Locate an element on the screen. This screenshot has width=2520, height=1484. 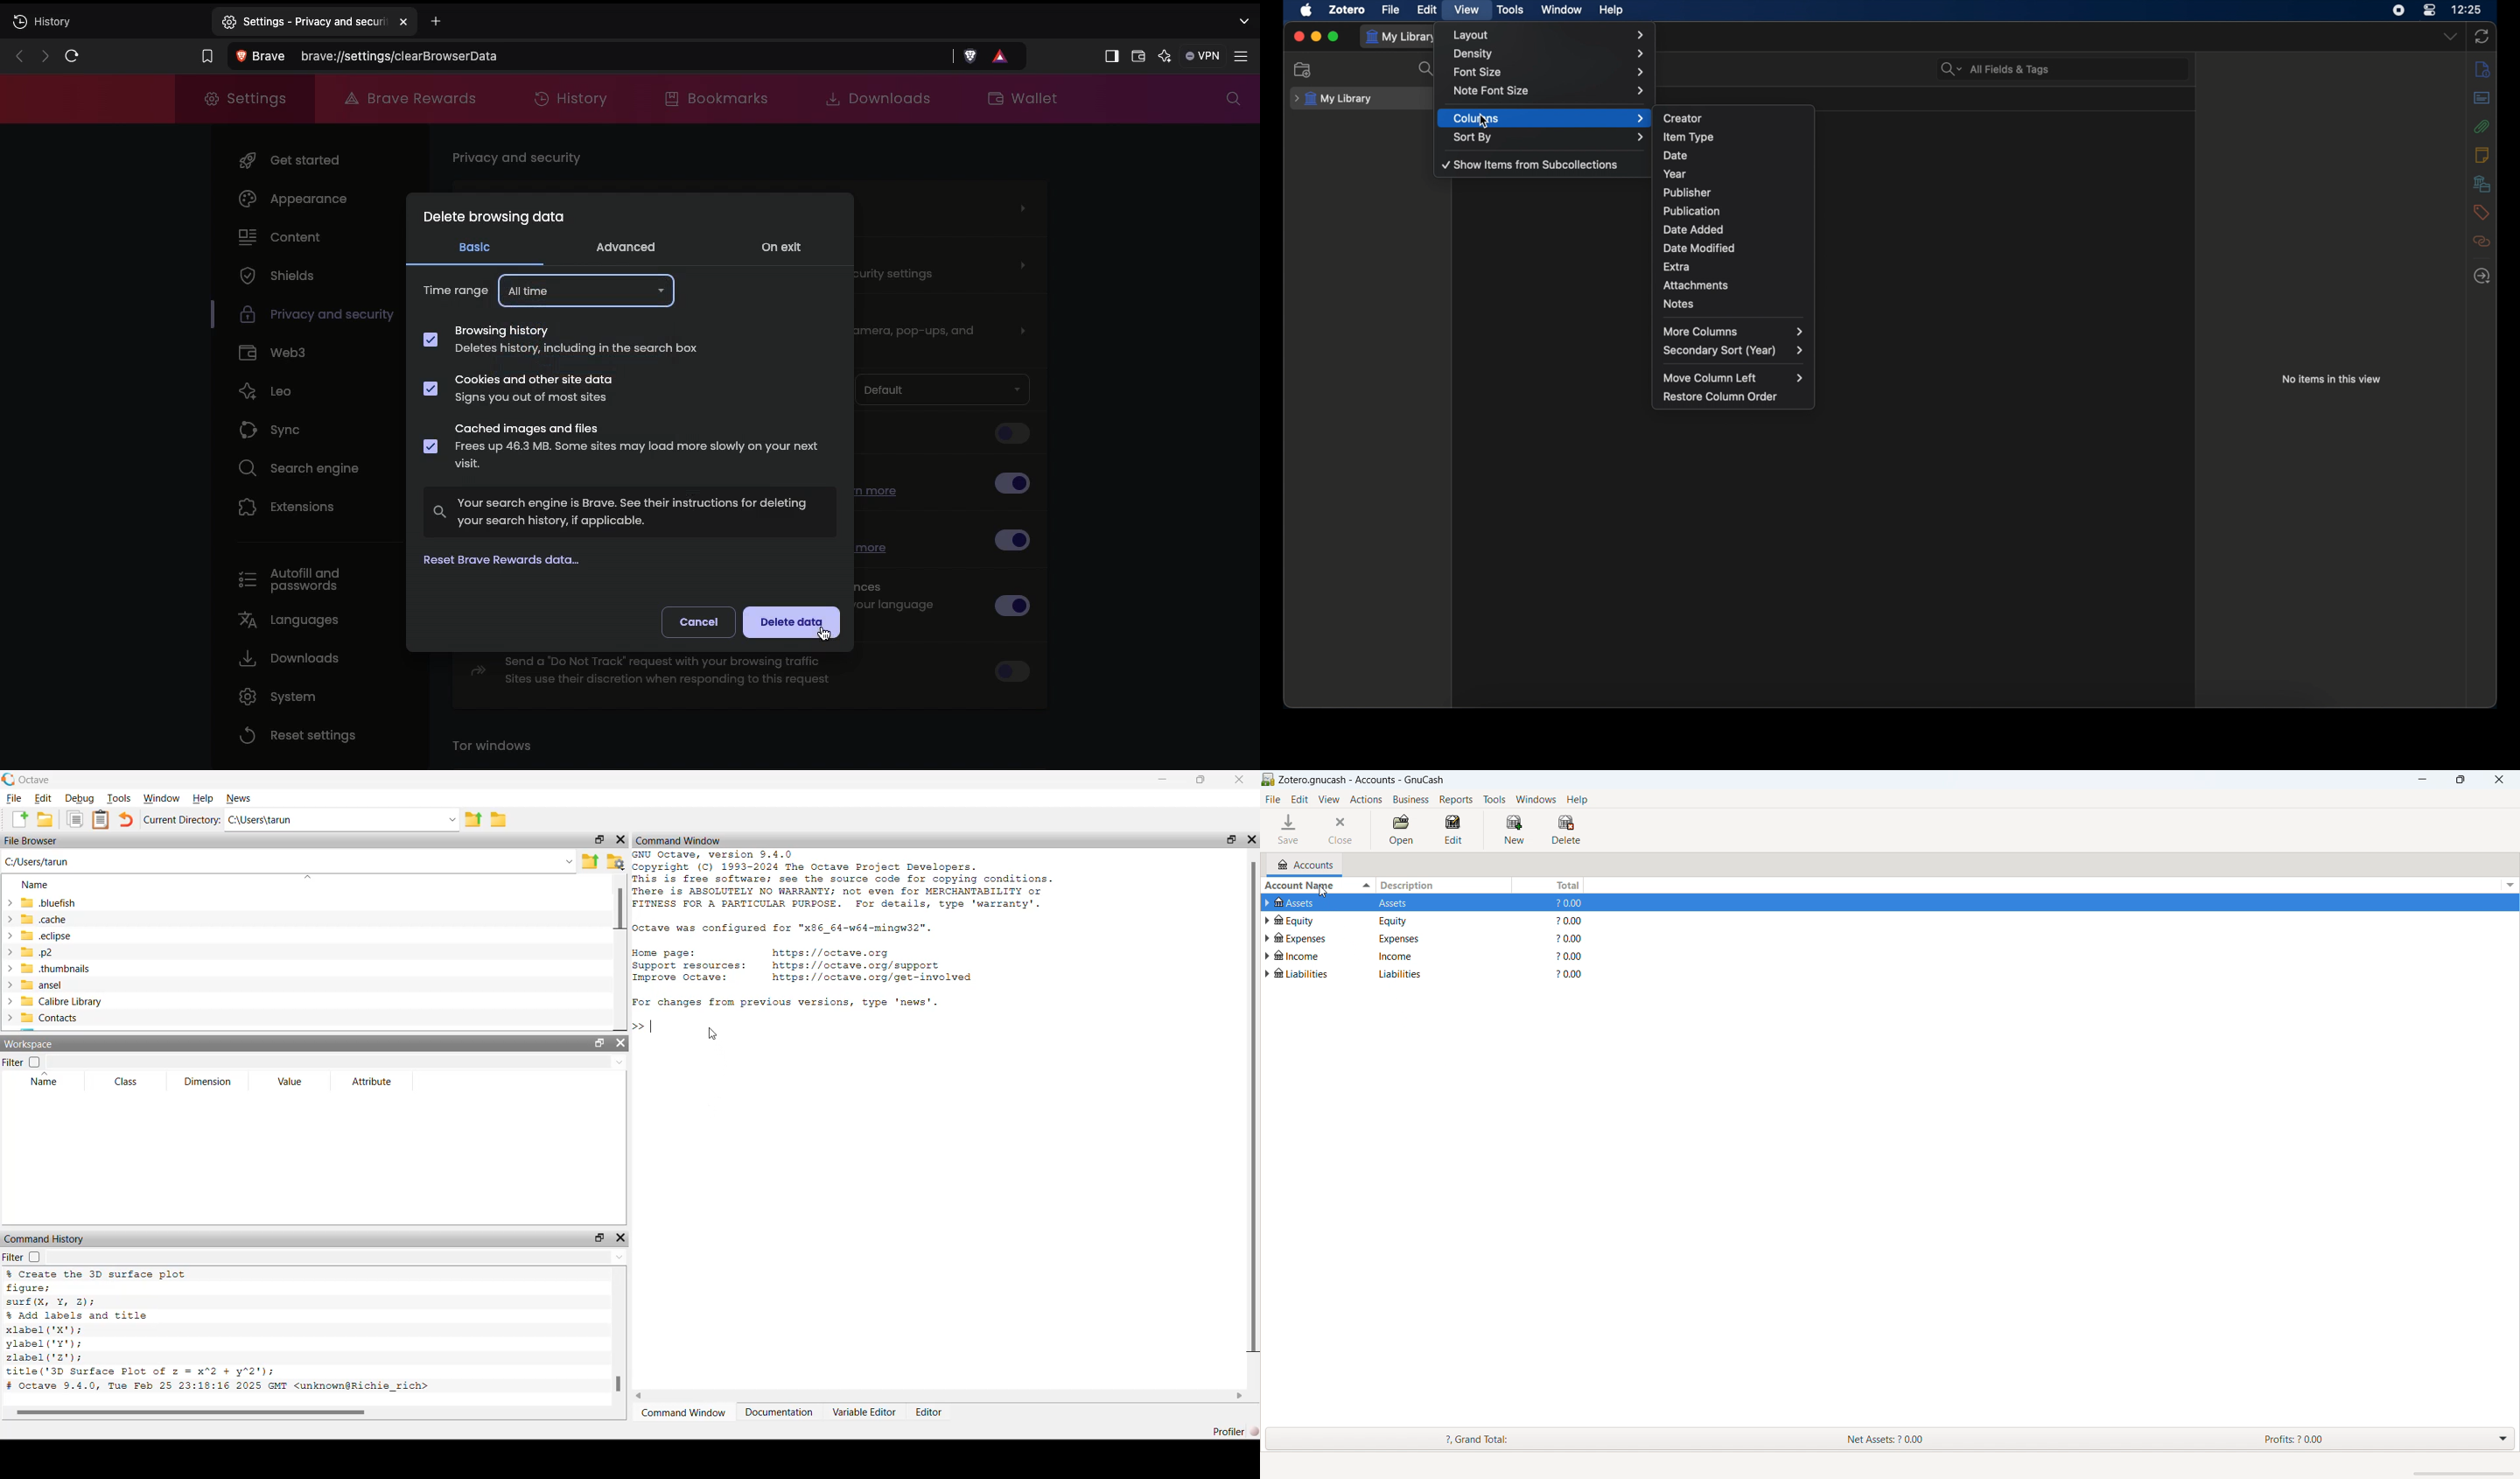
Net Assets: 20.00 is located at coordinates (1902, 1439).